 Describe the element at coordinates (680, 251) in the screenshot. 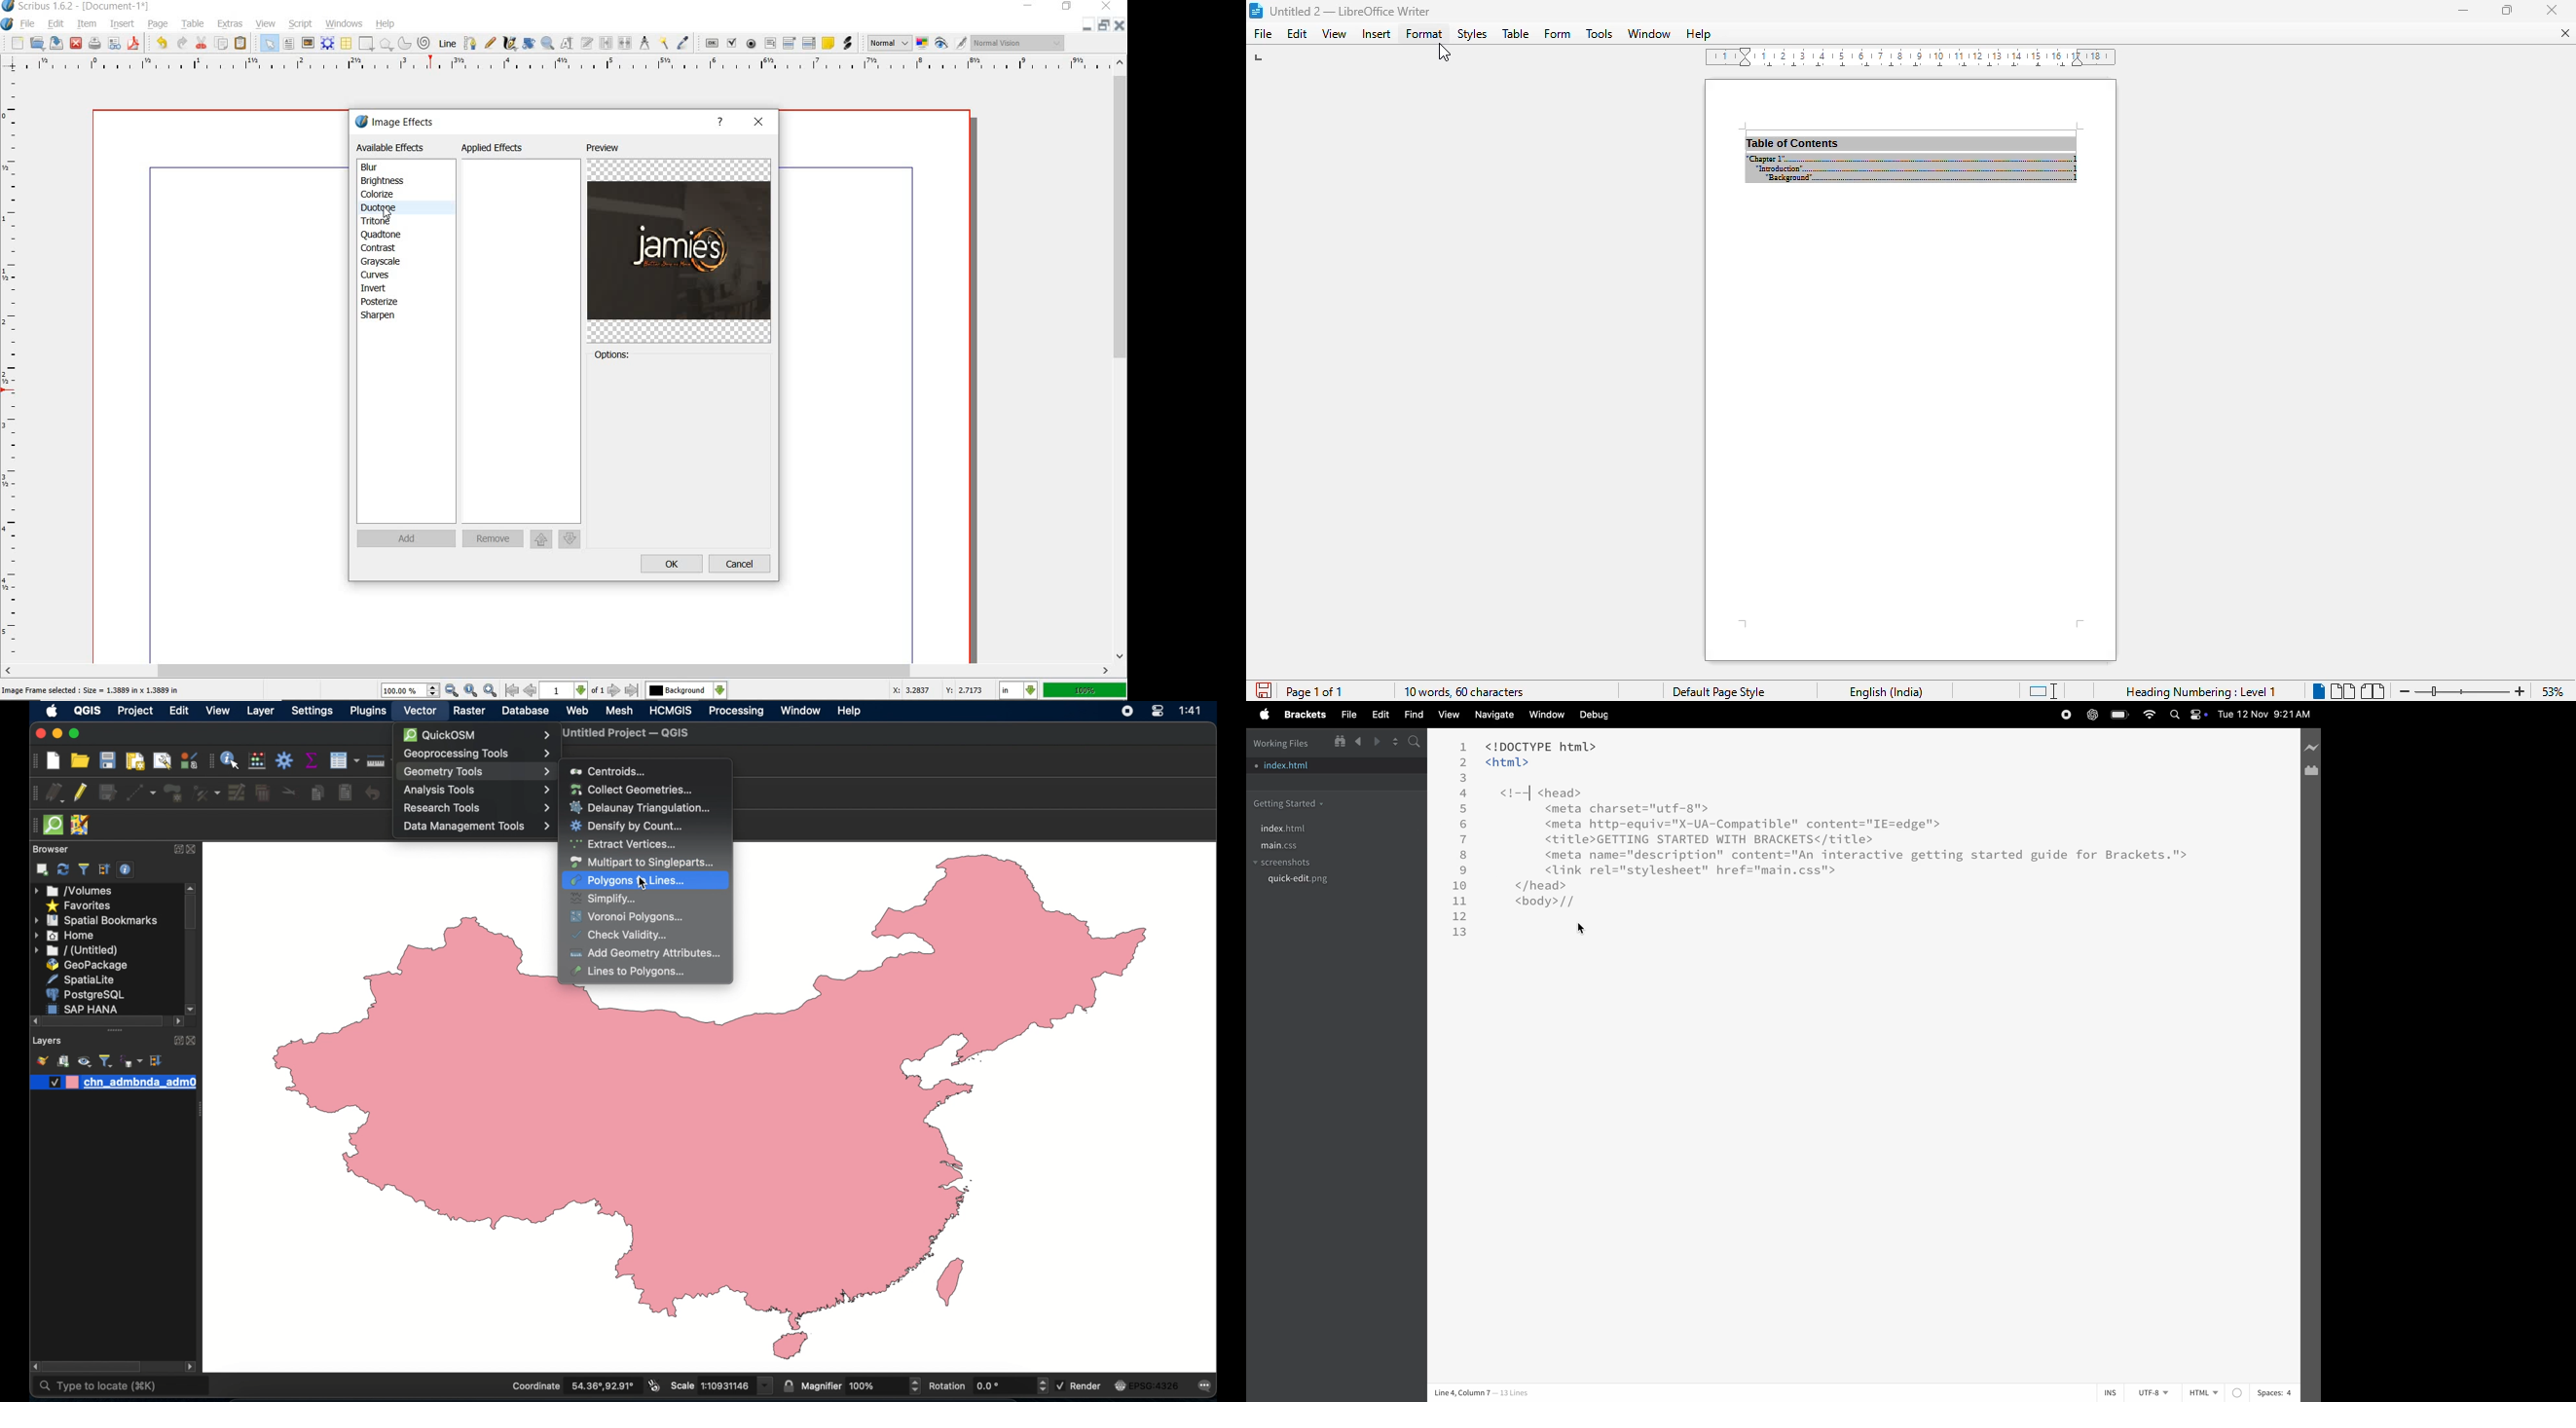

I see `image` at that location.